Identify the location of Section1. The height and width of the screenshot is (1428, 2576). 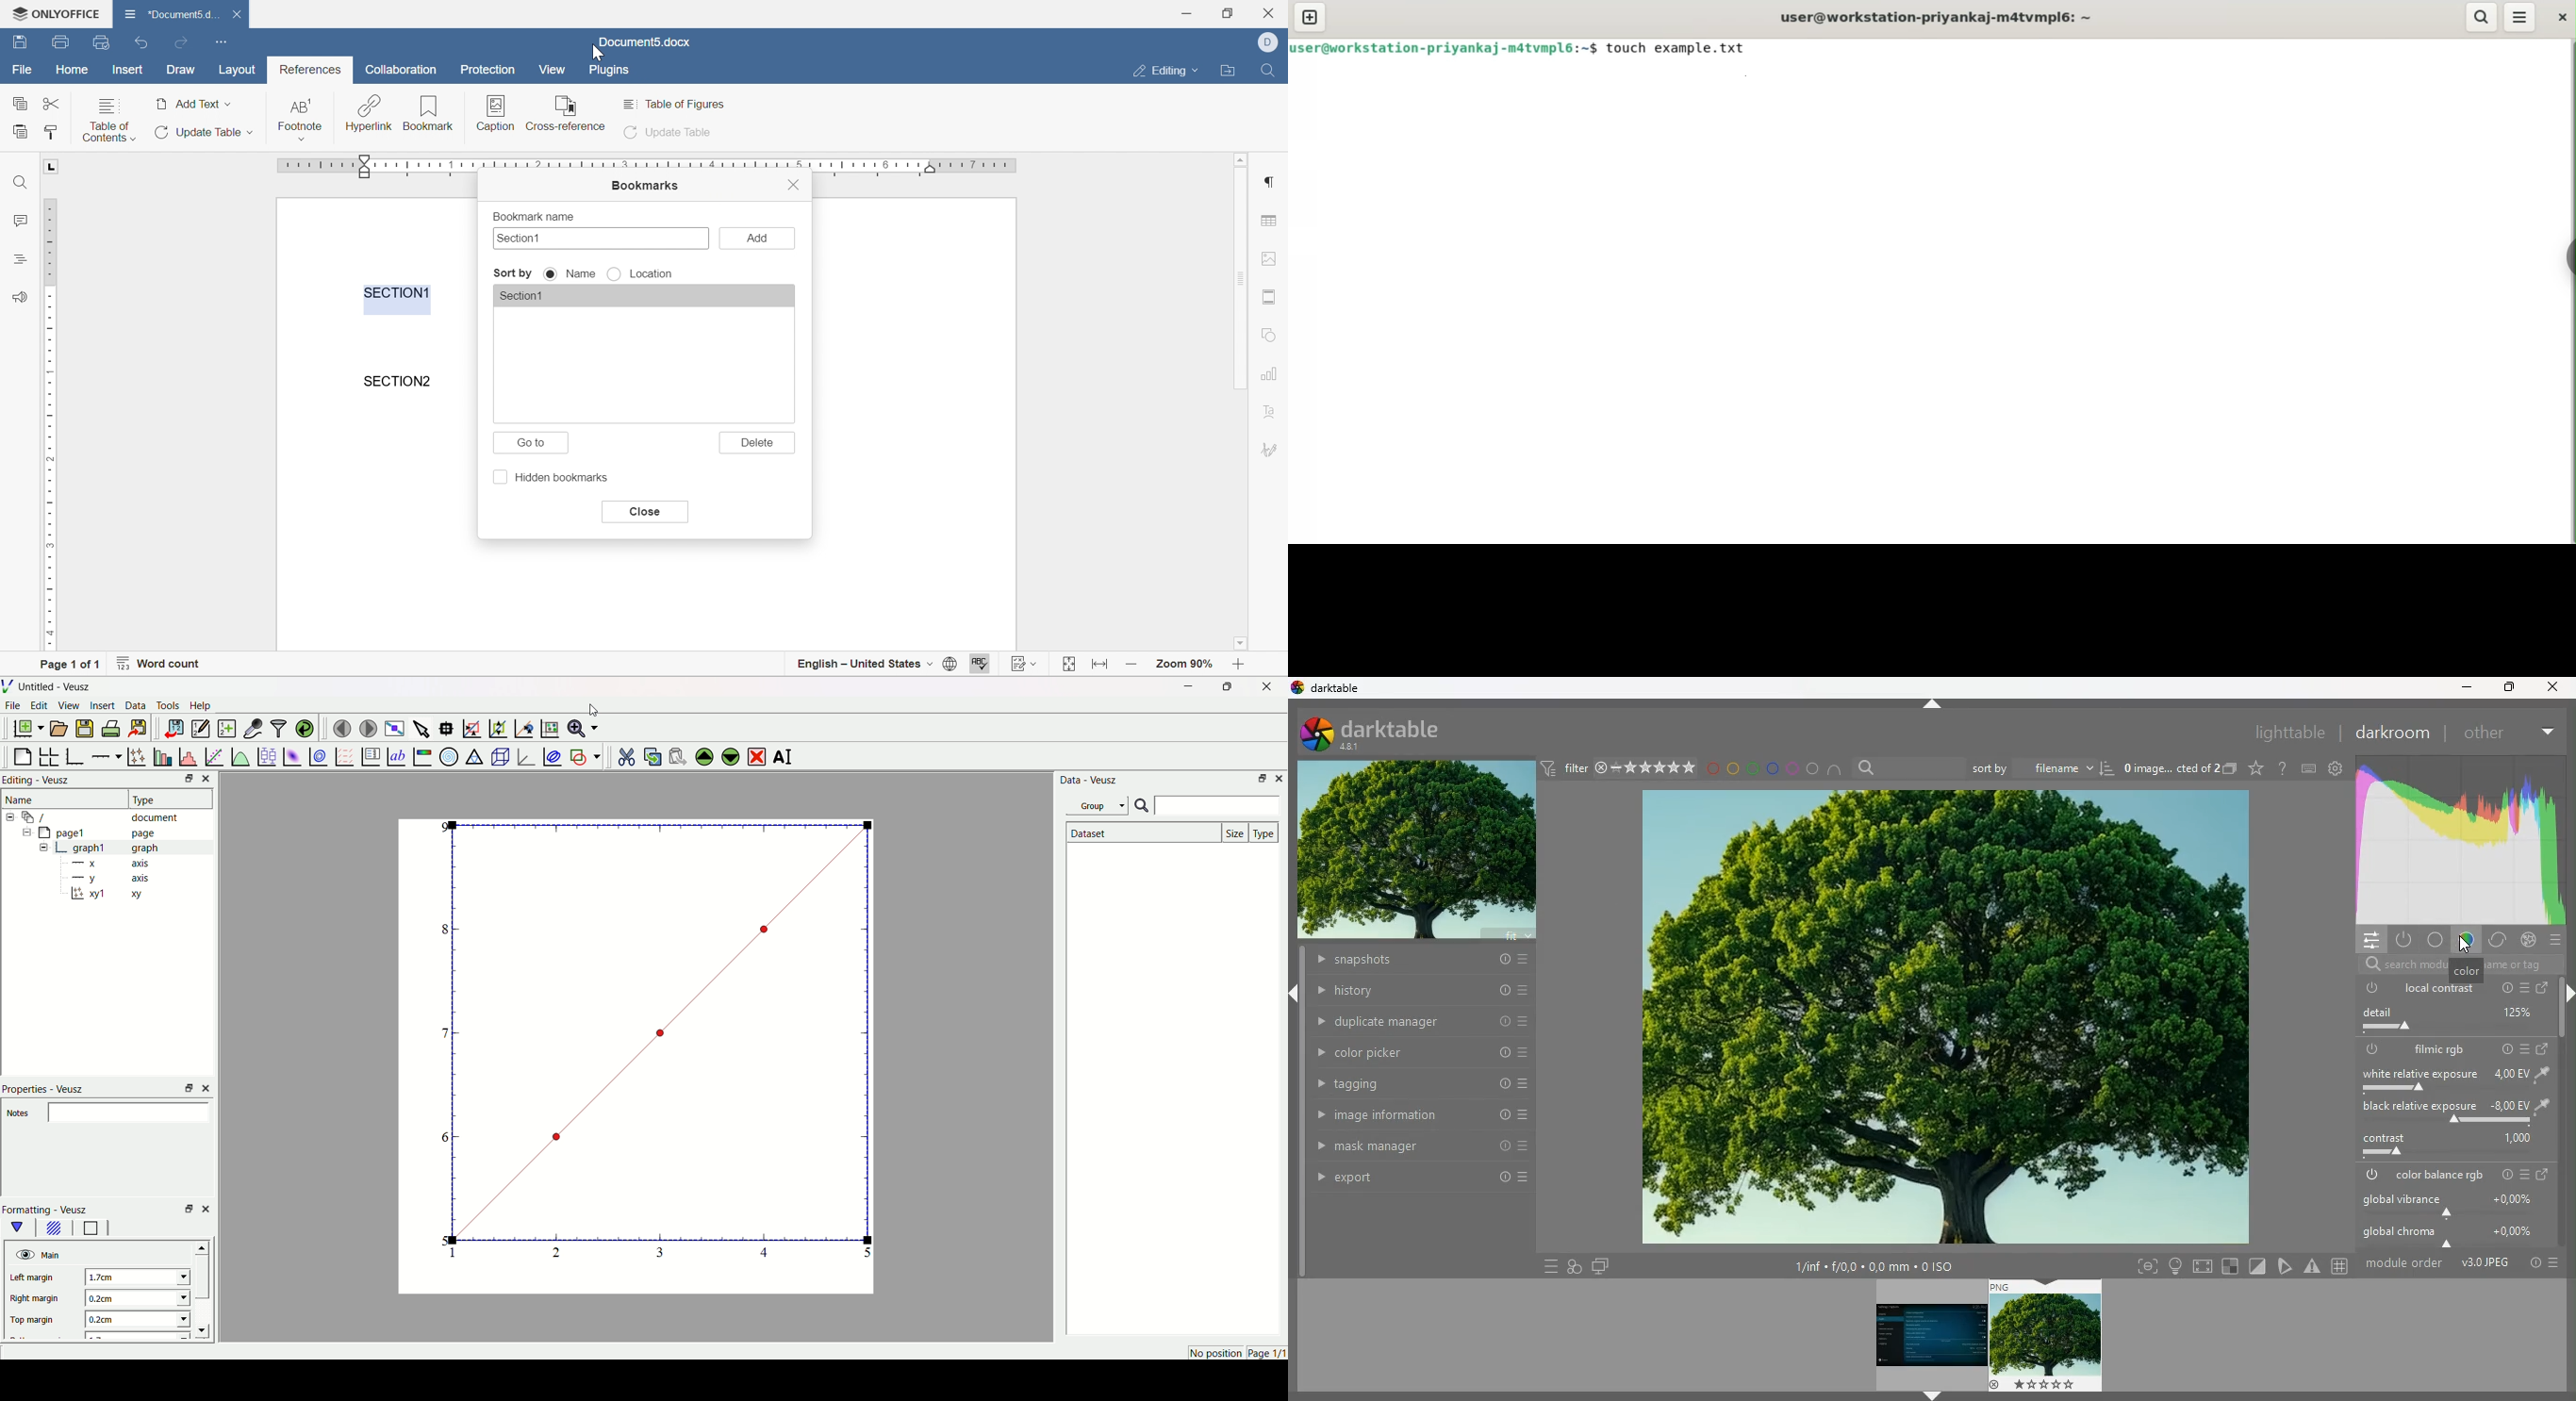
(532, 297).